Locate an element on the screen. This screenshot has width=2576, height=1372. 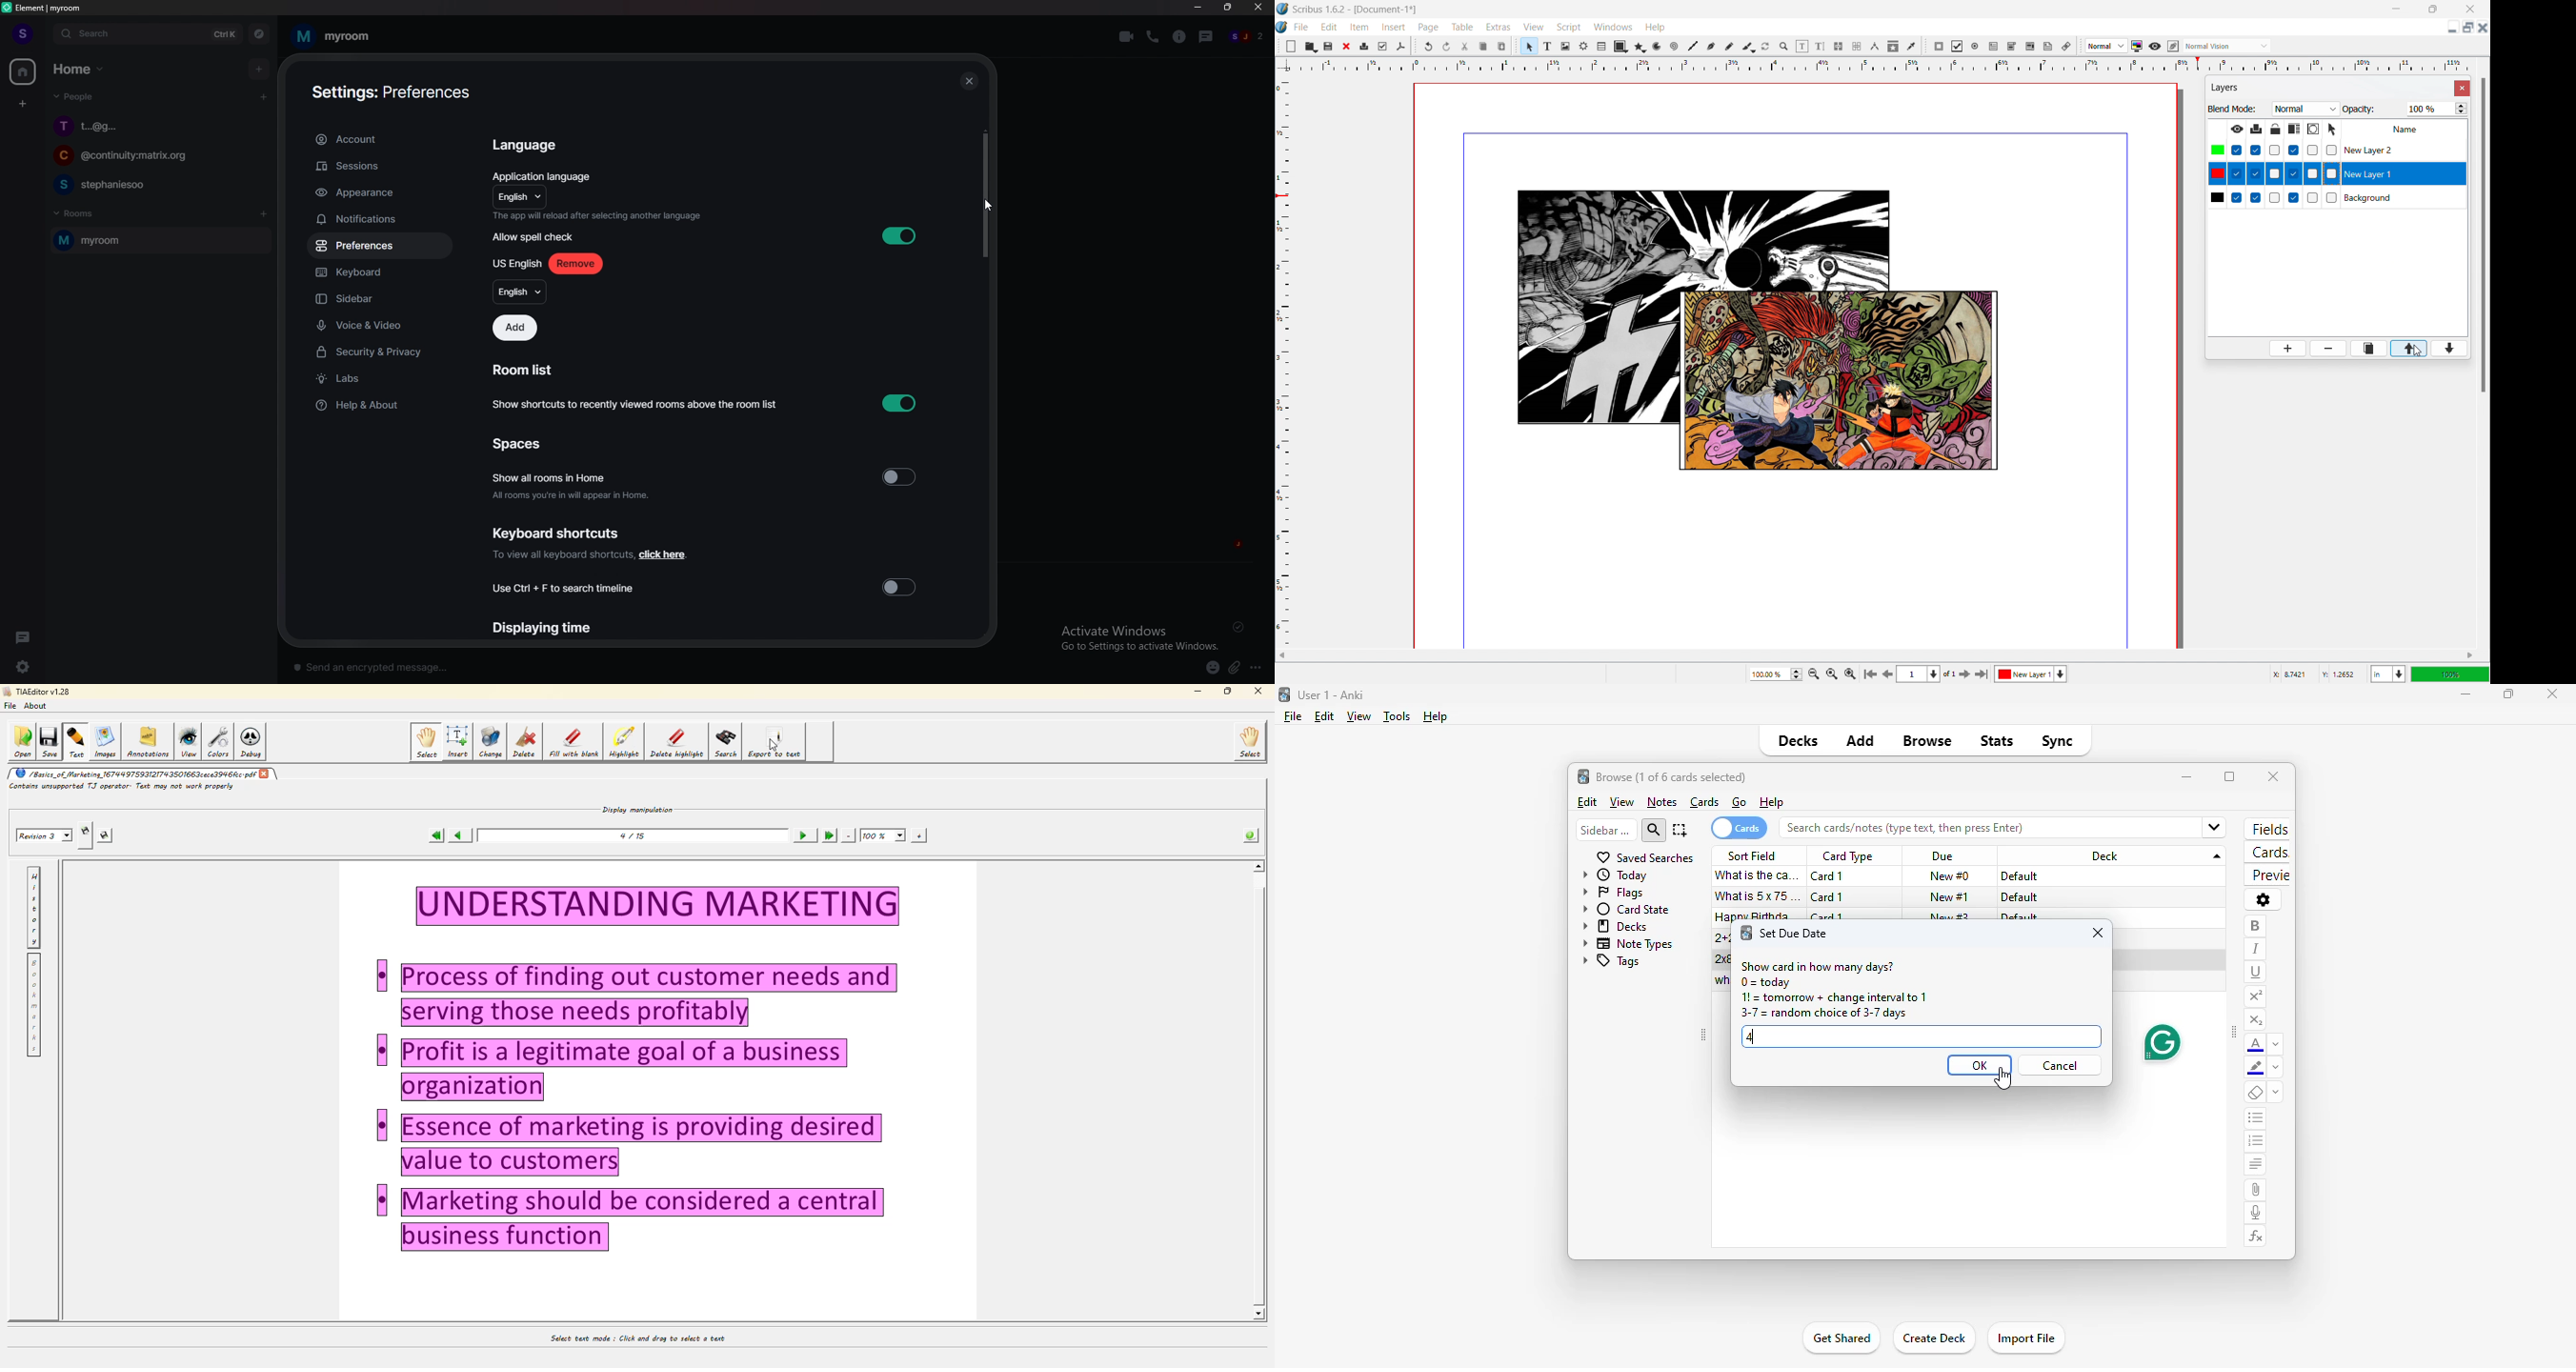
get shared is located at coordinates (1840, 1339).